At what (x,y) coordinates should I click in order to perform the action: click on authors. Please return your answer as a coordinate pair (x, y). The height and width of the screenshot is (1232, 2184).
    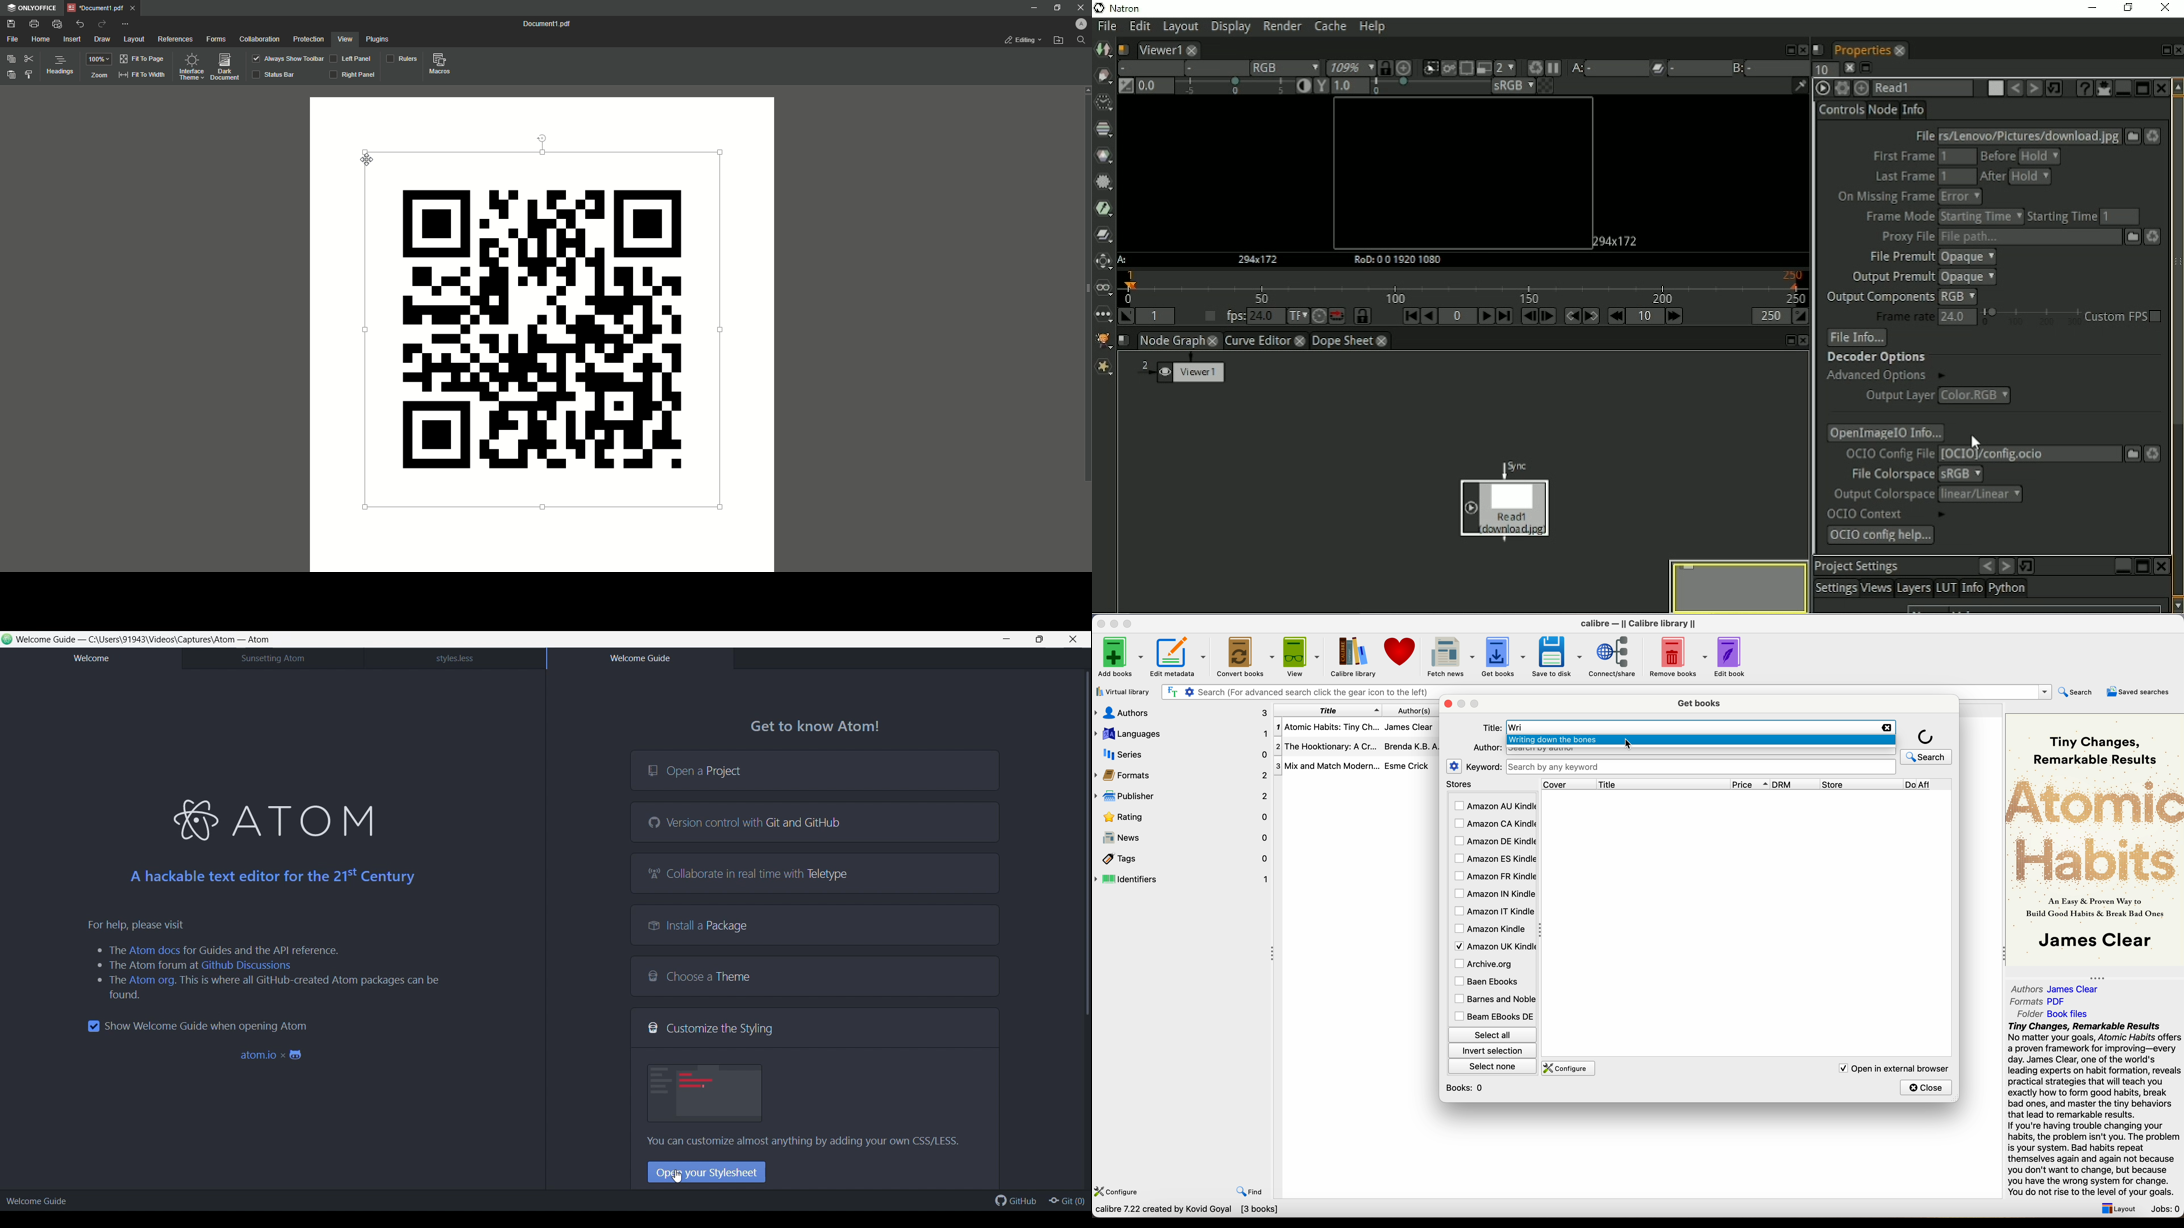
    Looking at the image, I should click on (1180, 712).